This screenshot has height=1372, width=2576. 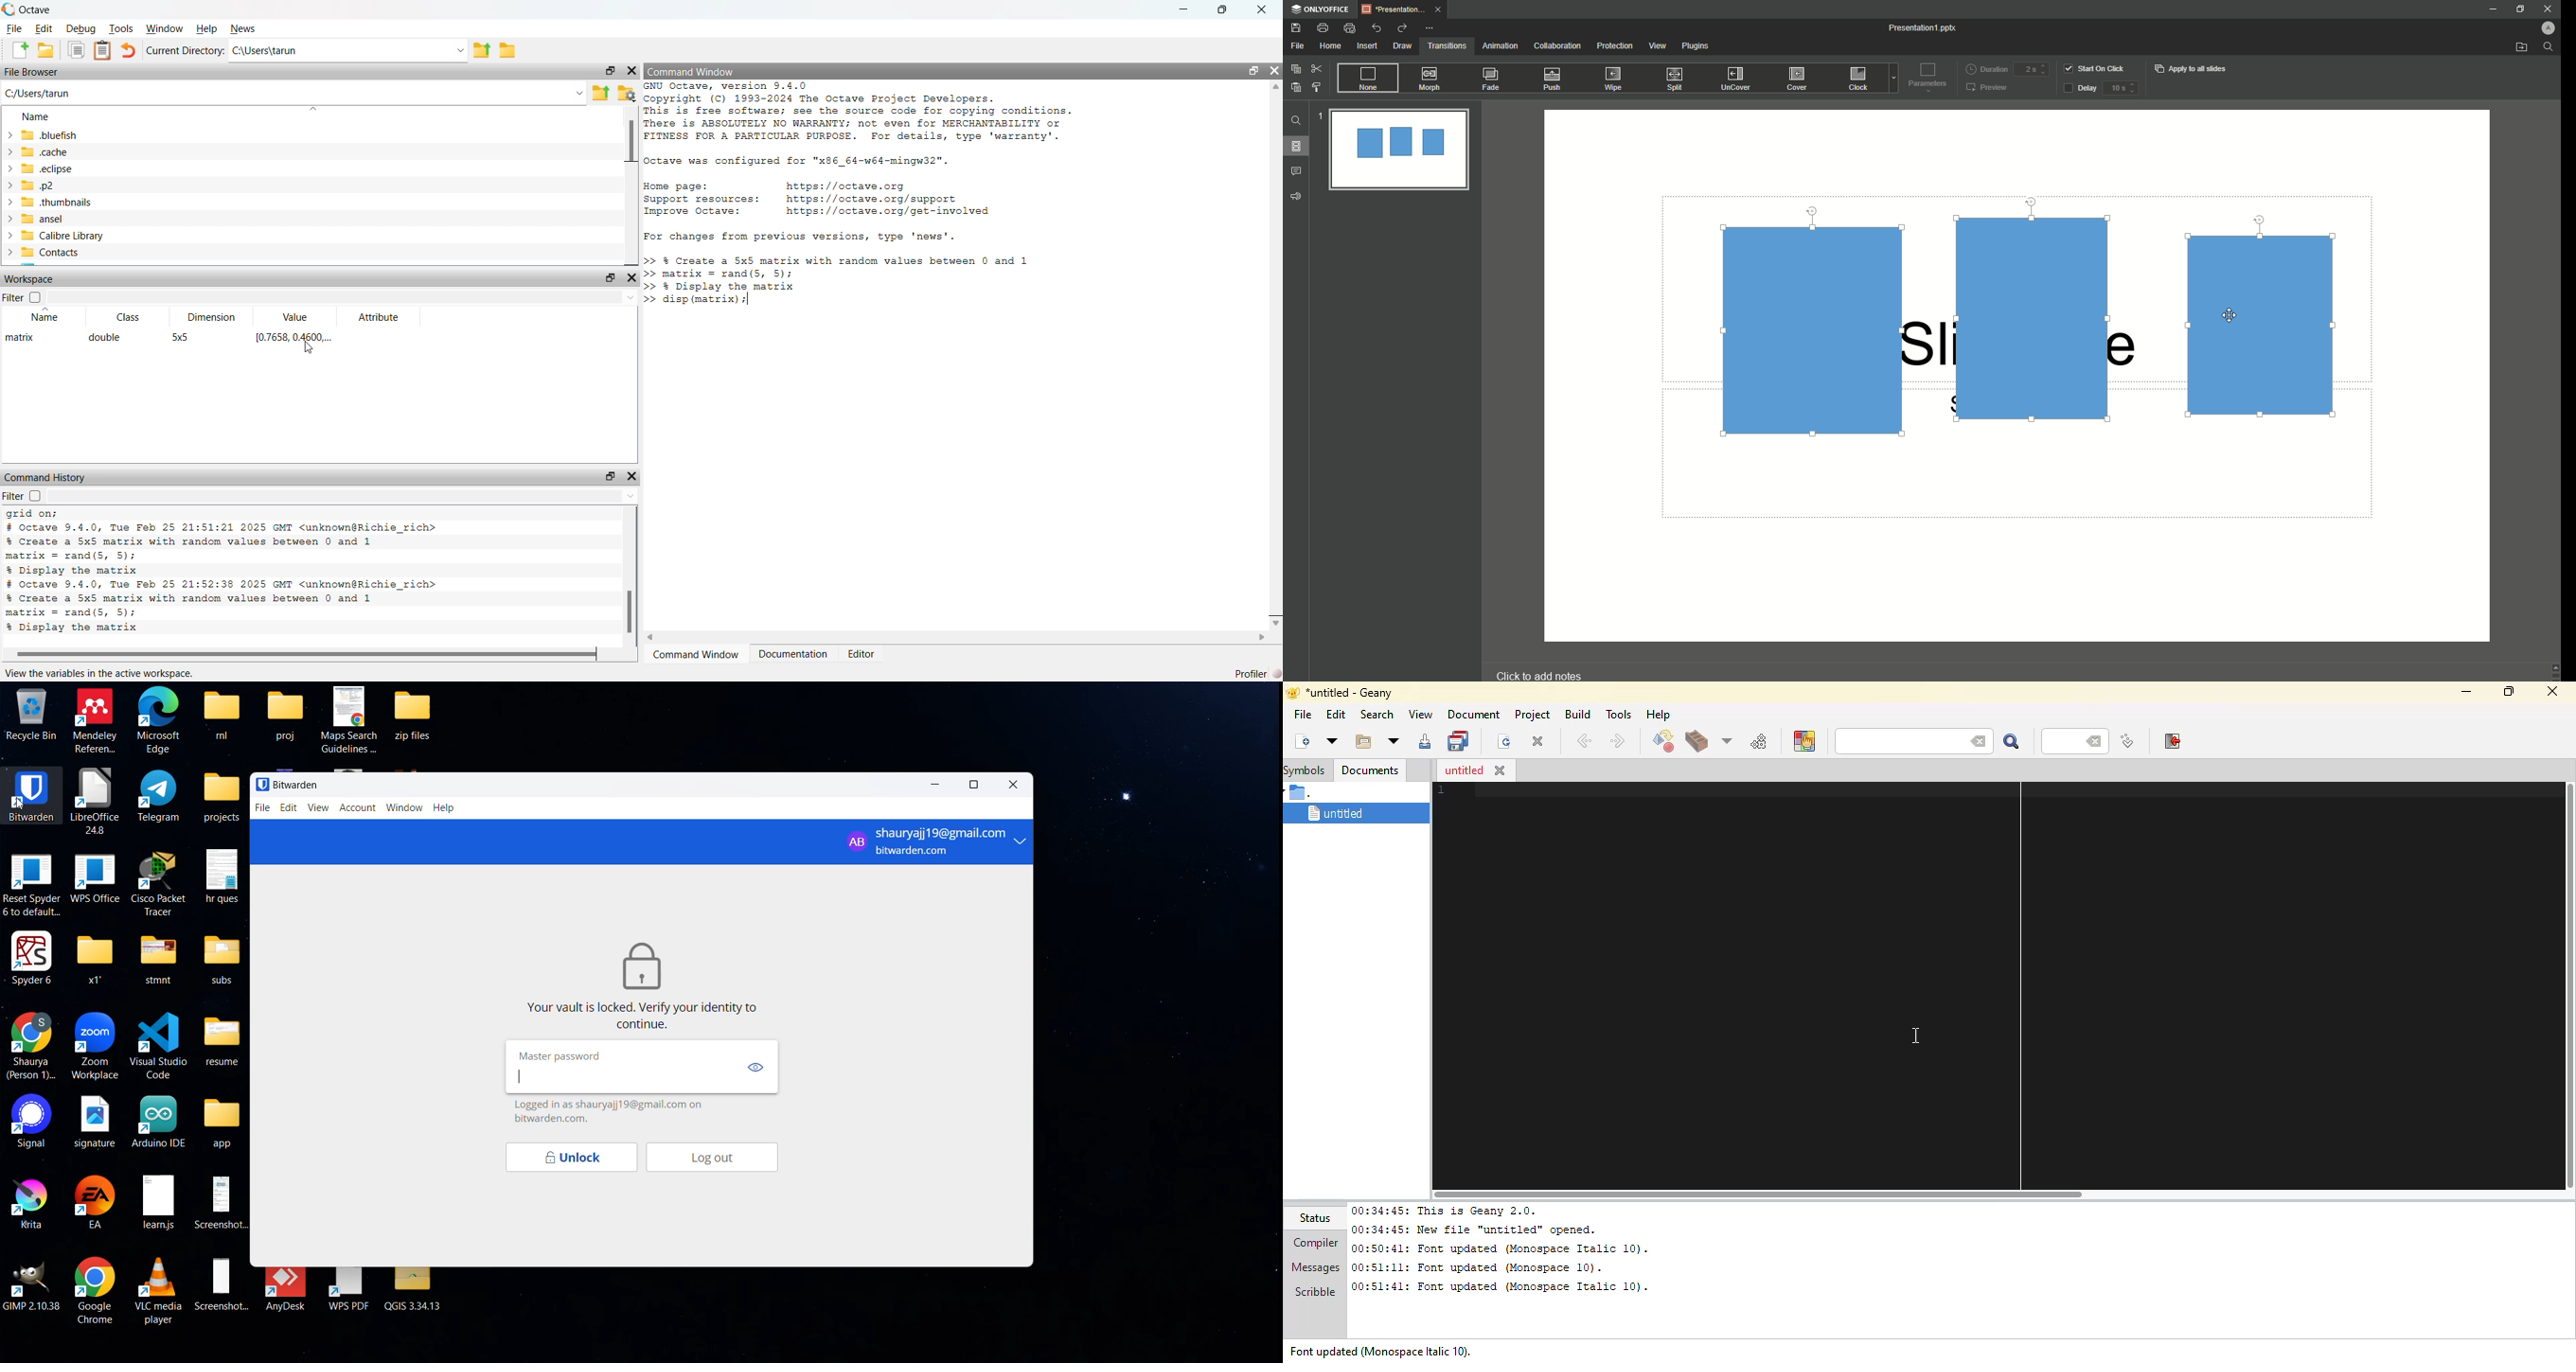 I want to click on Bitwarden, so click(x=287, y=784).